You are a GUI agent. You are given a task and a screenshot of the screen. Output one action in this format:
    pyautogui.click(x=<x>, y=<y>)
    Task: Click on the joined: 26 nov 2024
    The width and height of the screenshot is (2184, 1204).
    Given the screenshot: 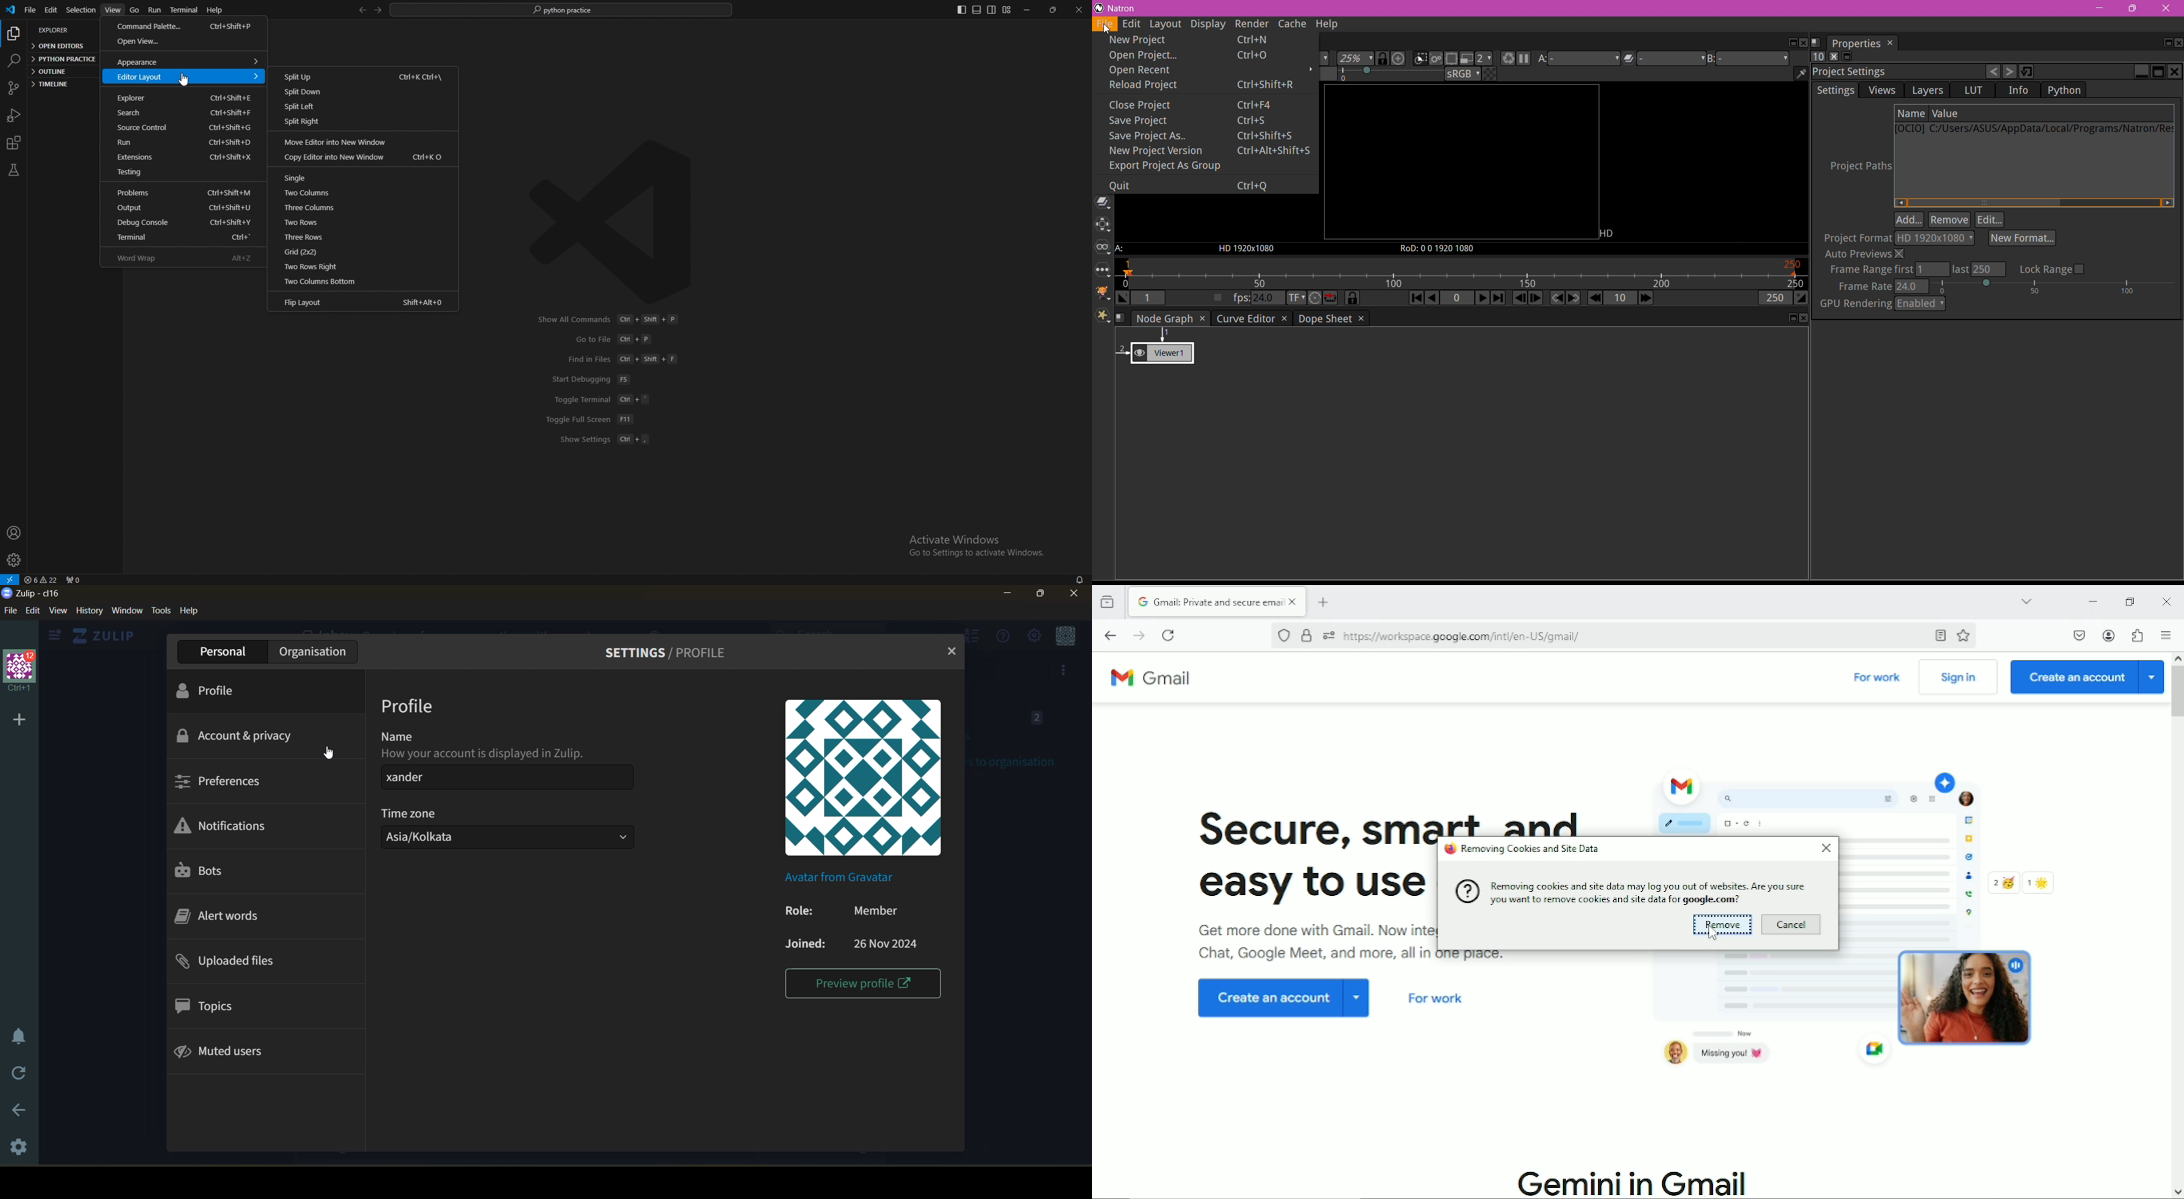 What is the action you would take?
    pyautogui.click(x=853, y=947)
    